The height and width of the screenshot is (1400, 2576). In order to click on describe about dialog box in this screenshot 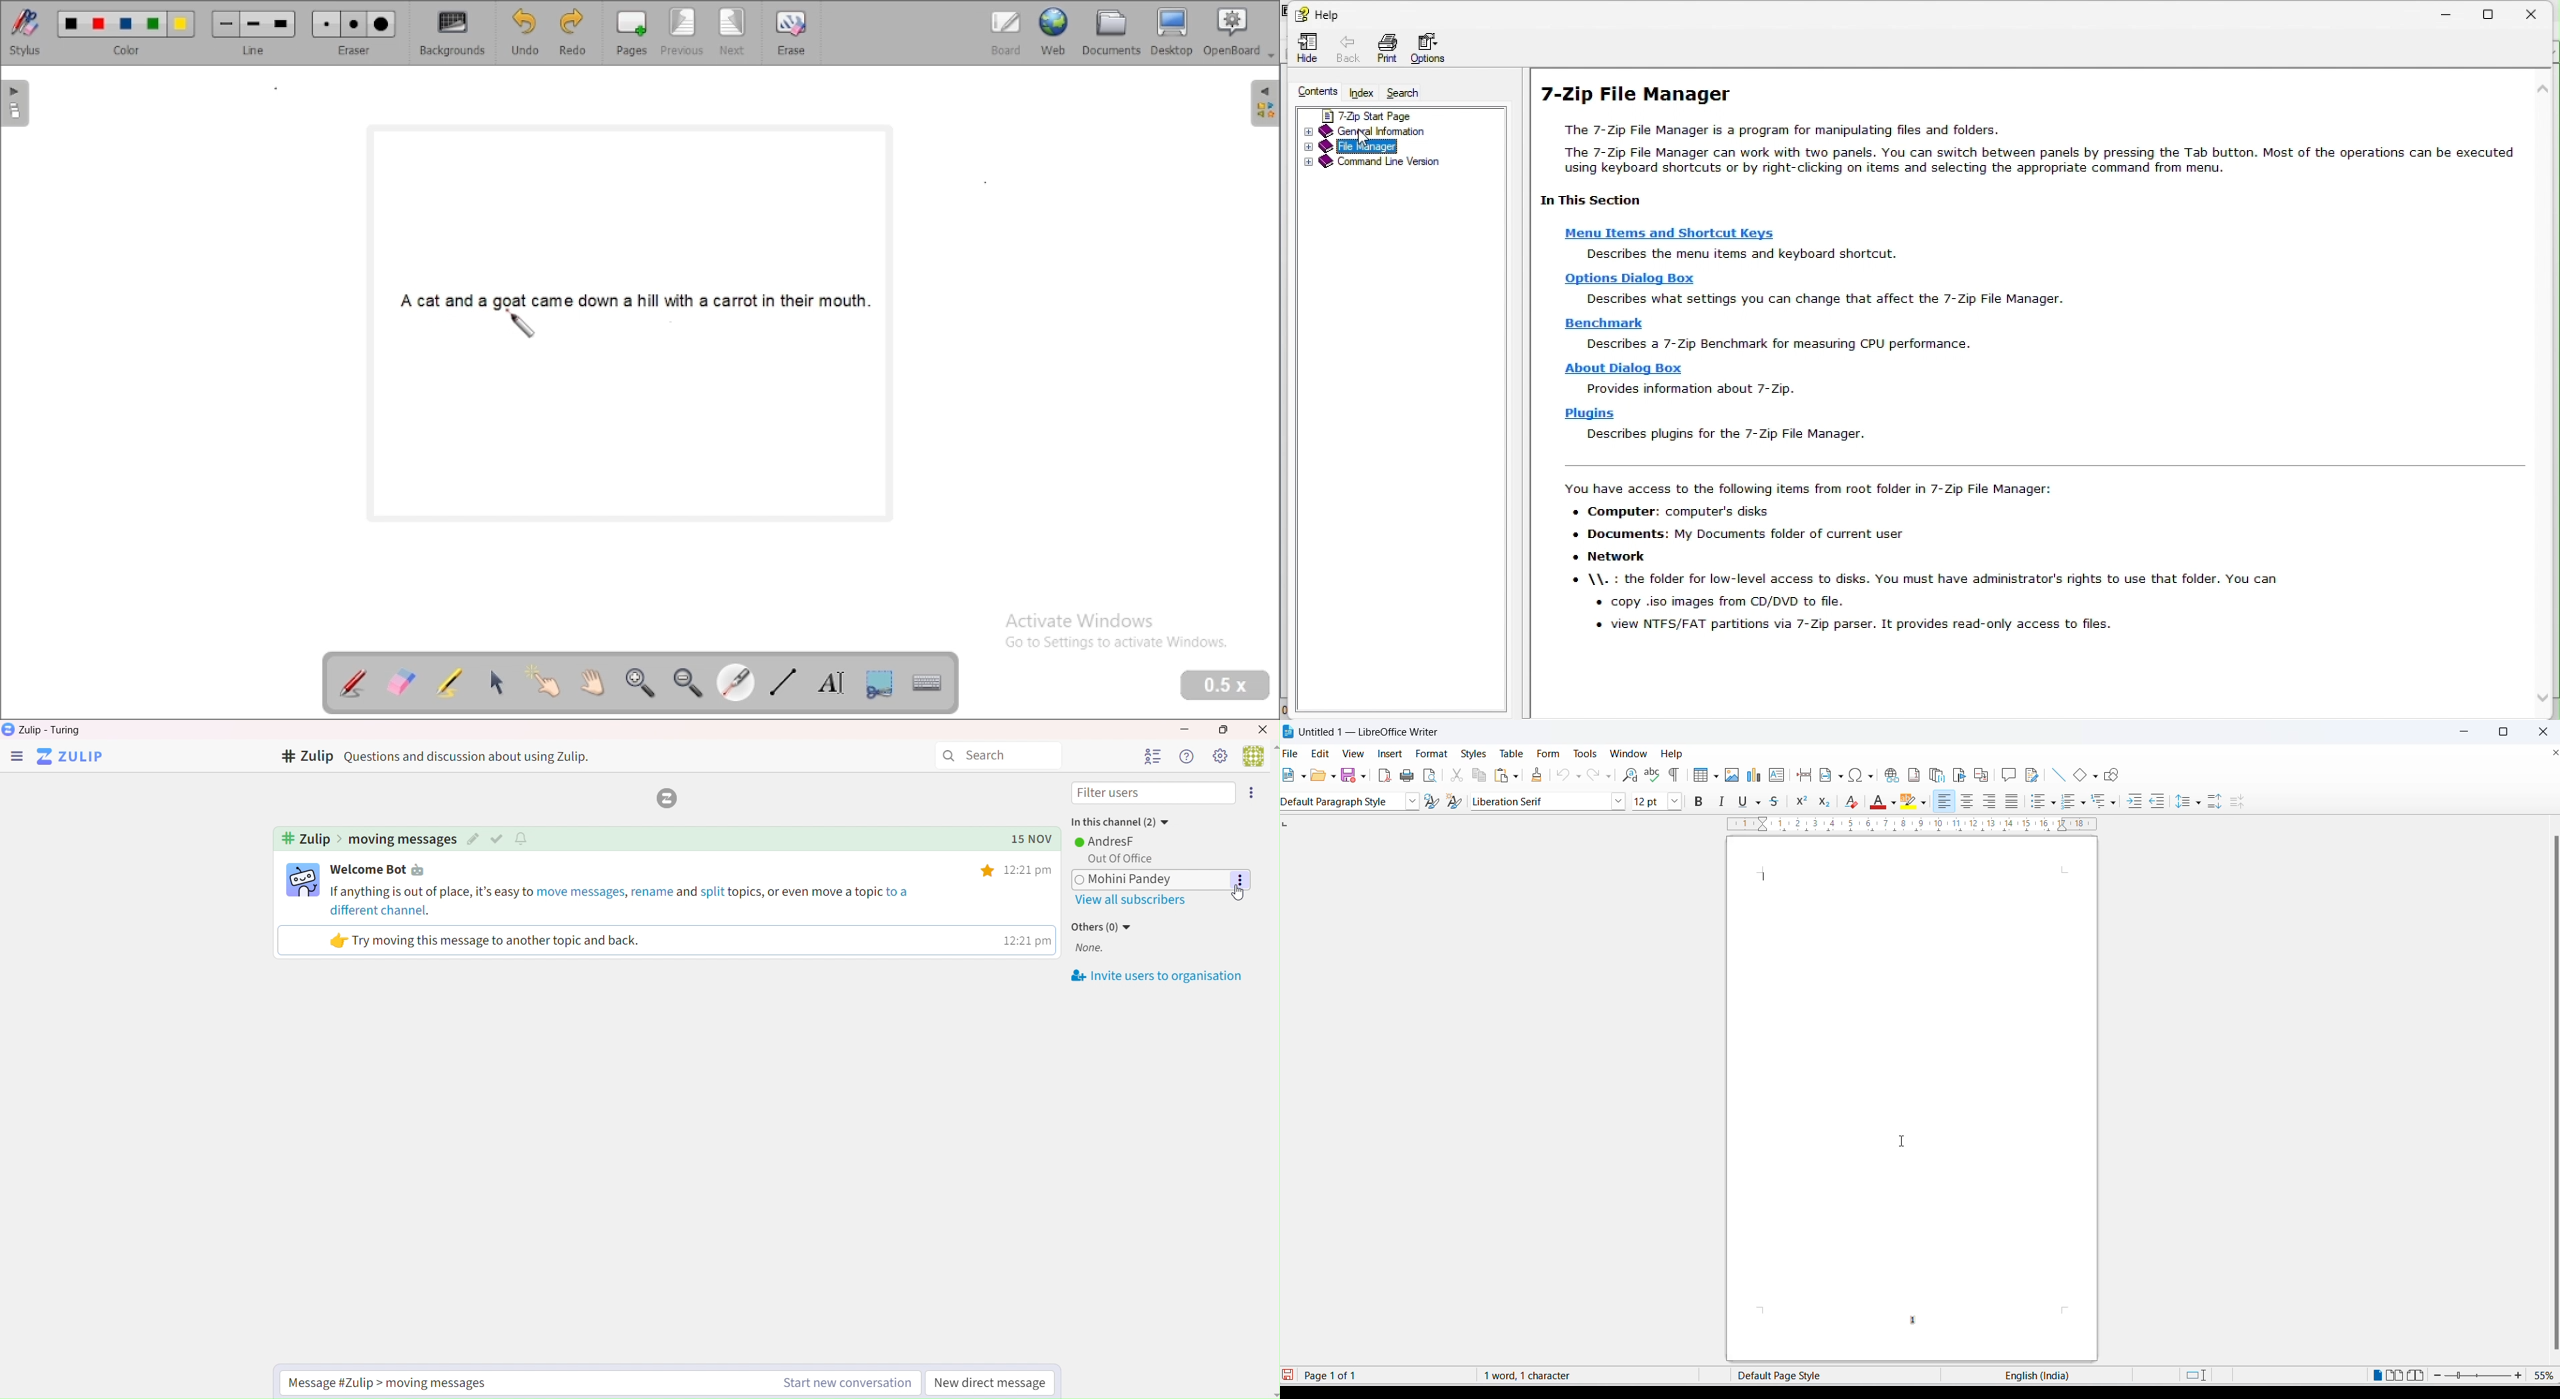, I will do `click(1688, 389)`.